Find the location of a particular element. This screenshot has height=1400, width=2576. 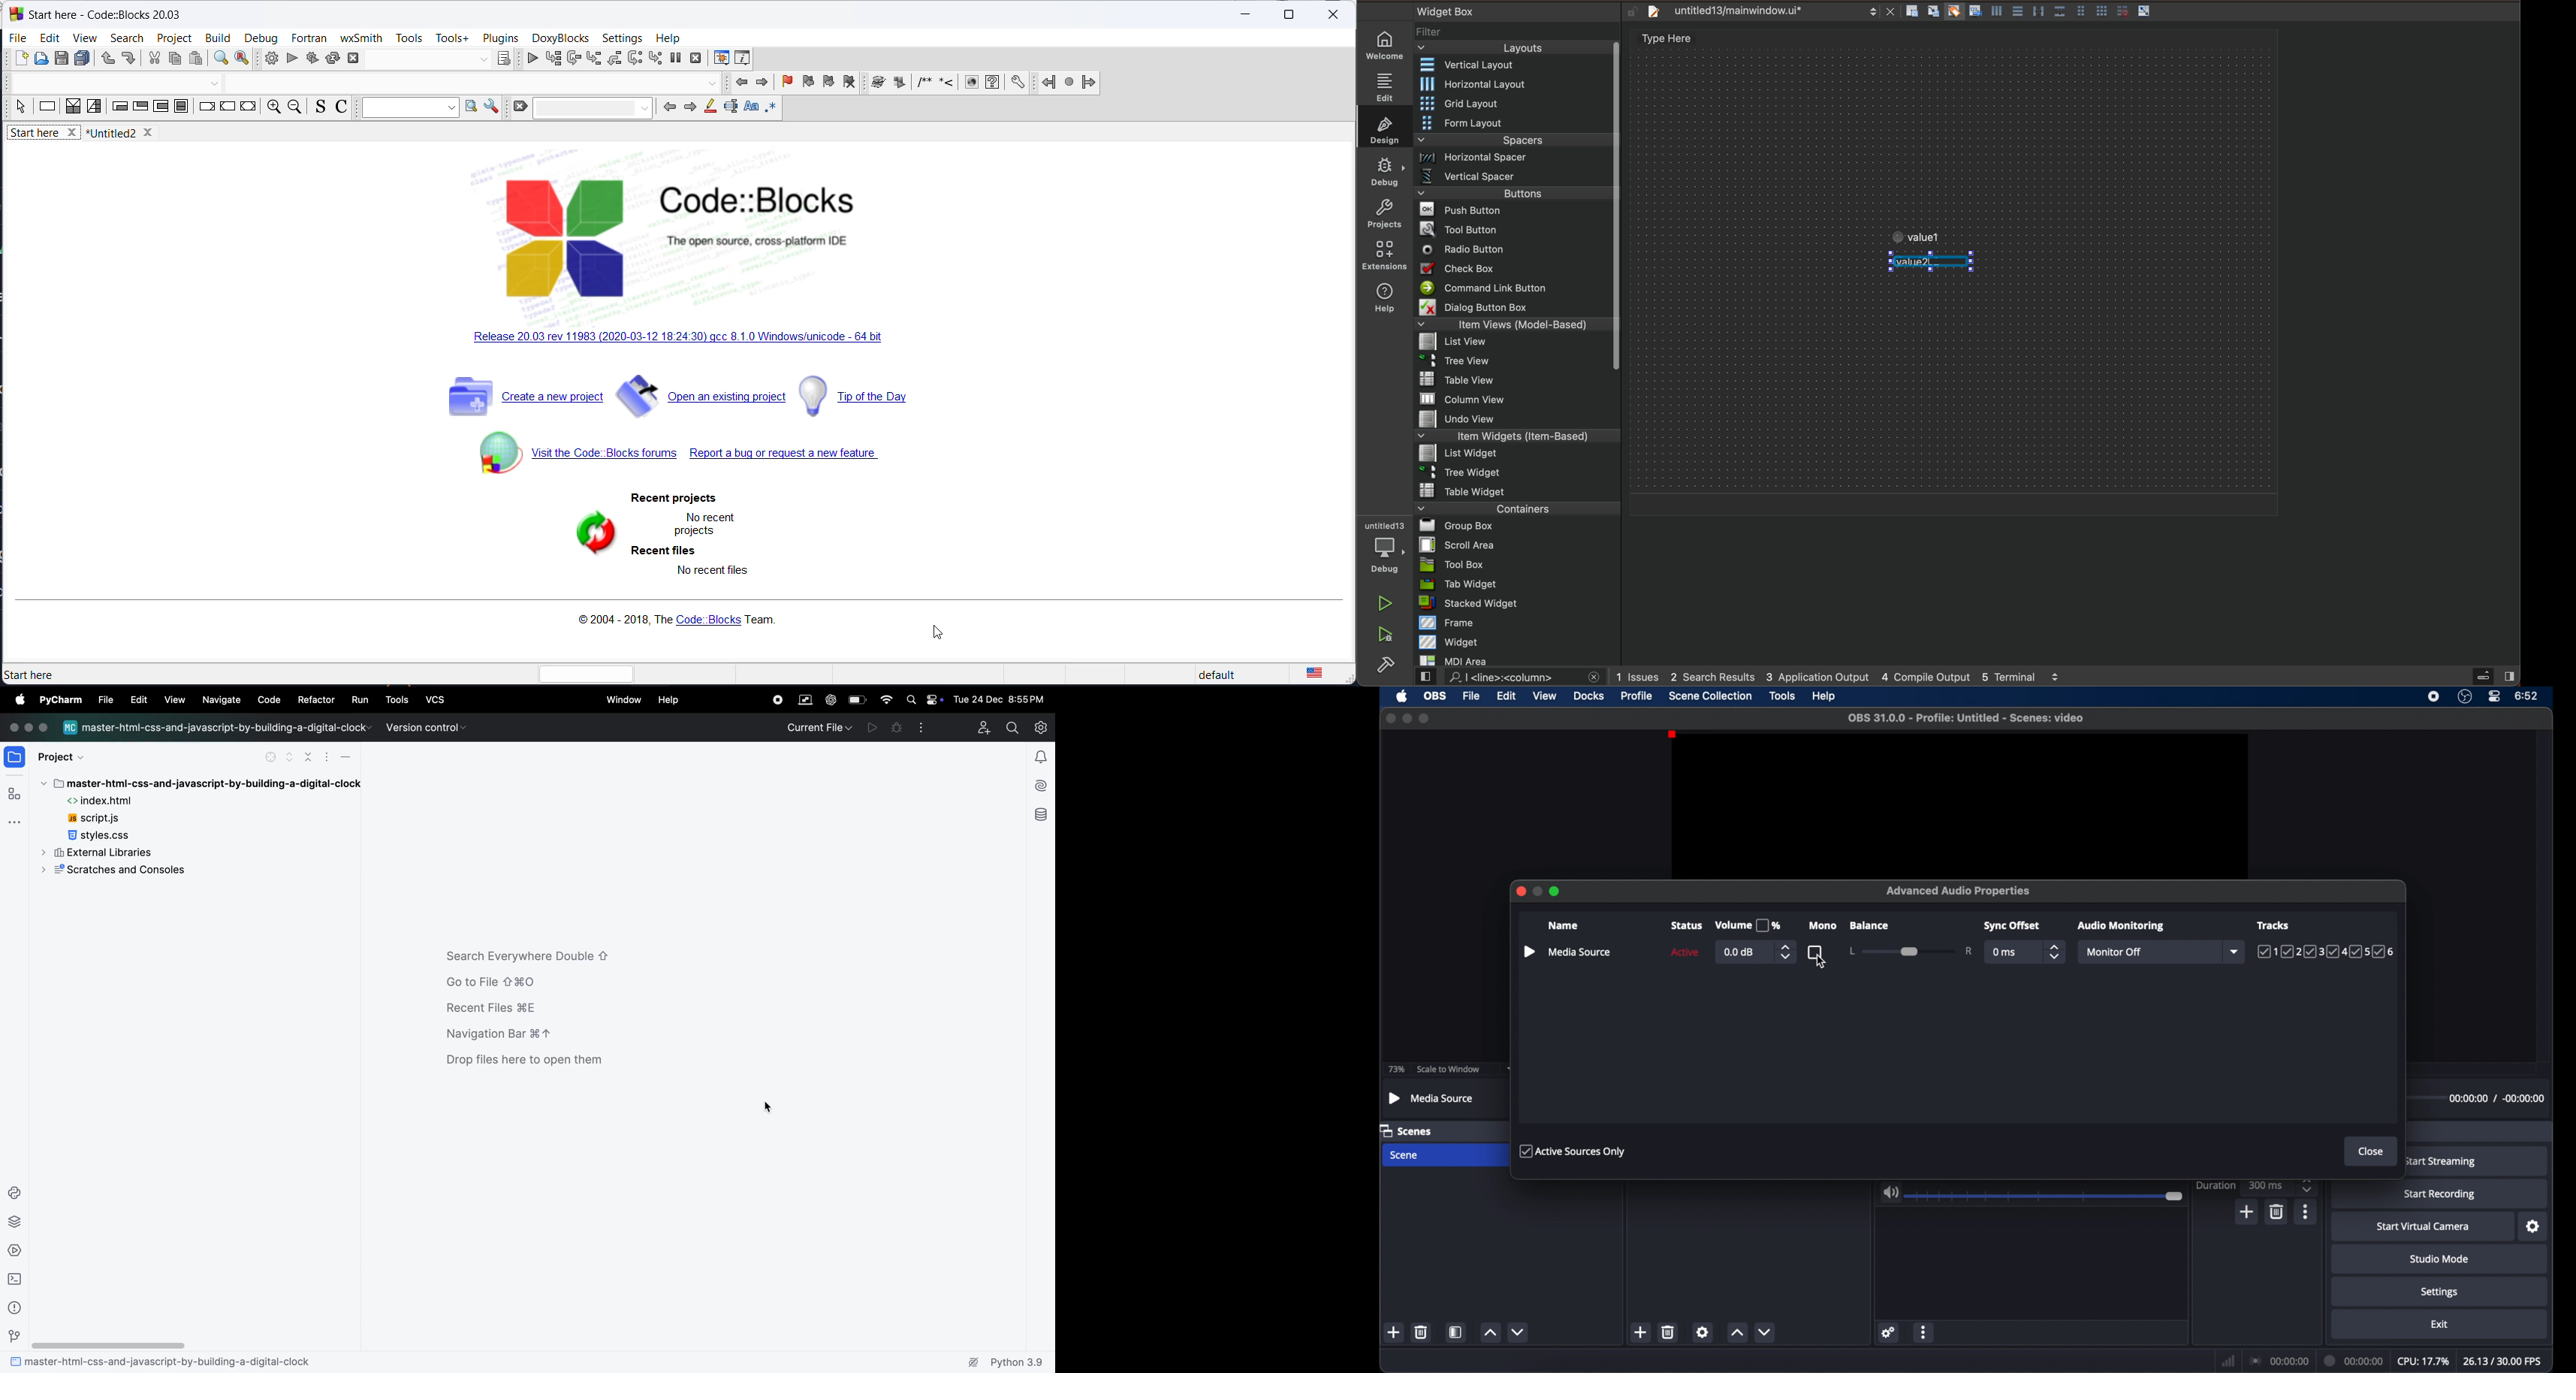

option window is located at coordinates (471, 108).